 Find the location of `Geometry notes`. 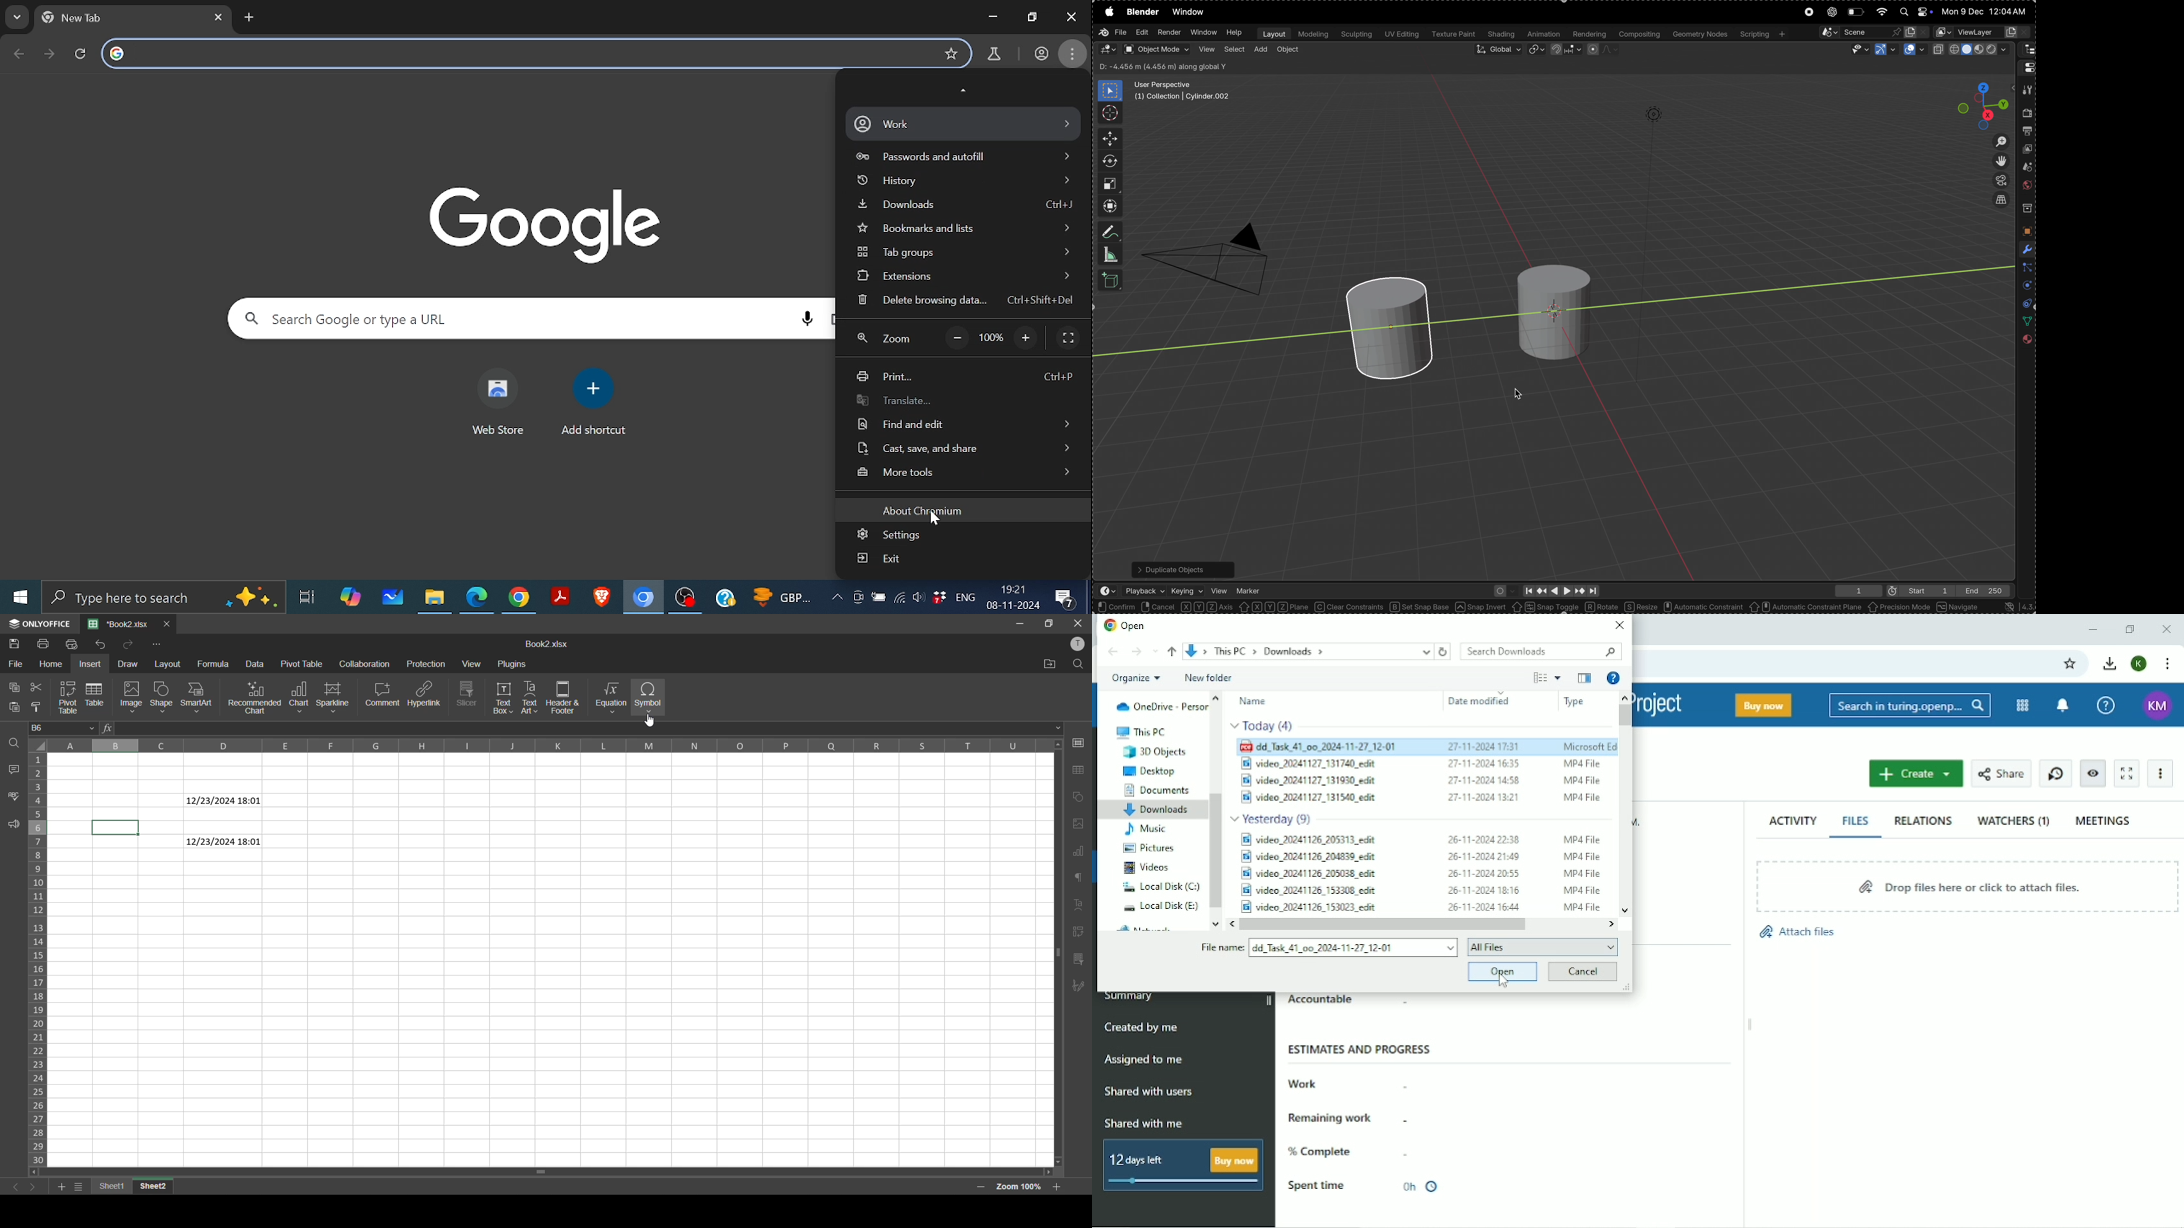

Geometry notes is located at coordinates (1699, 34).